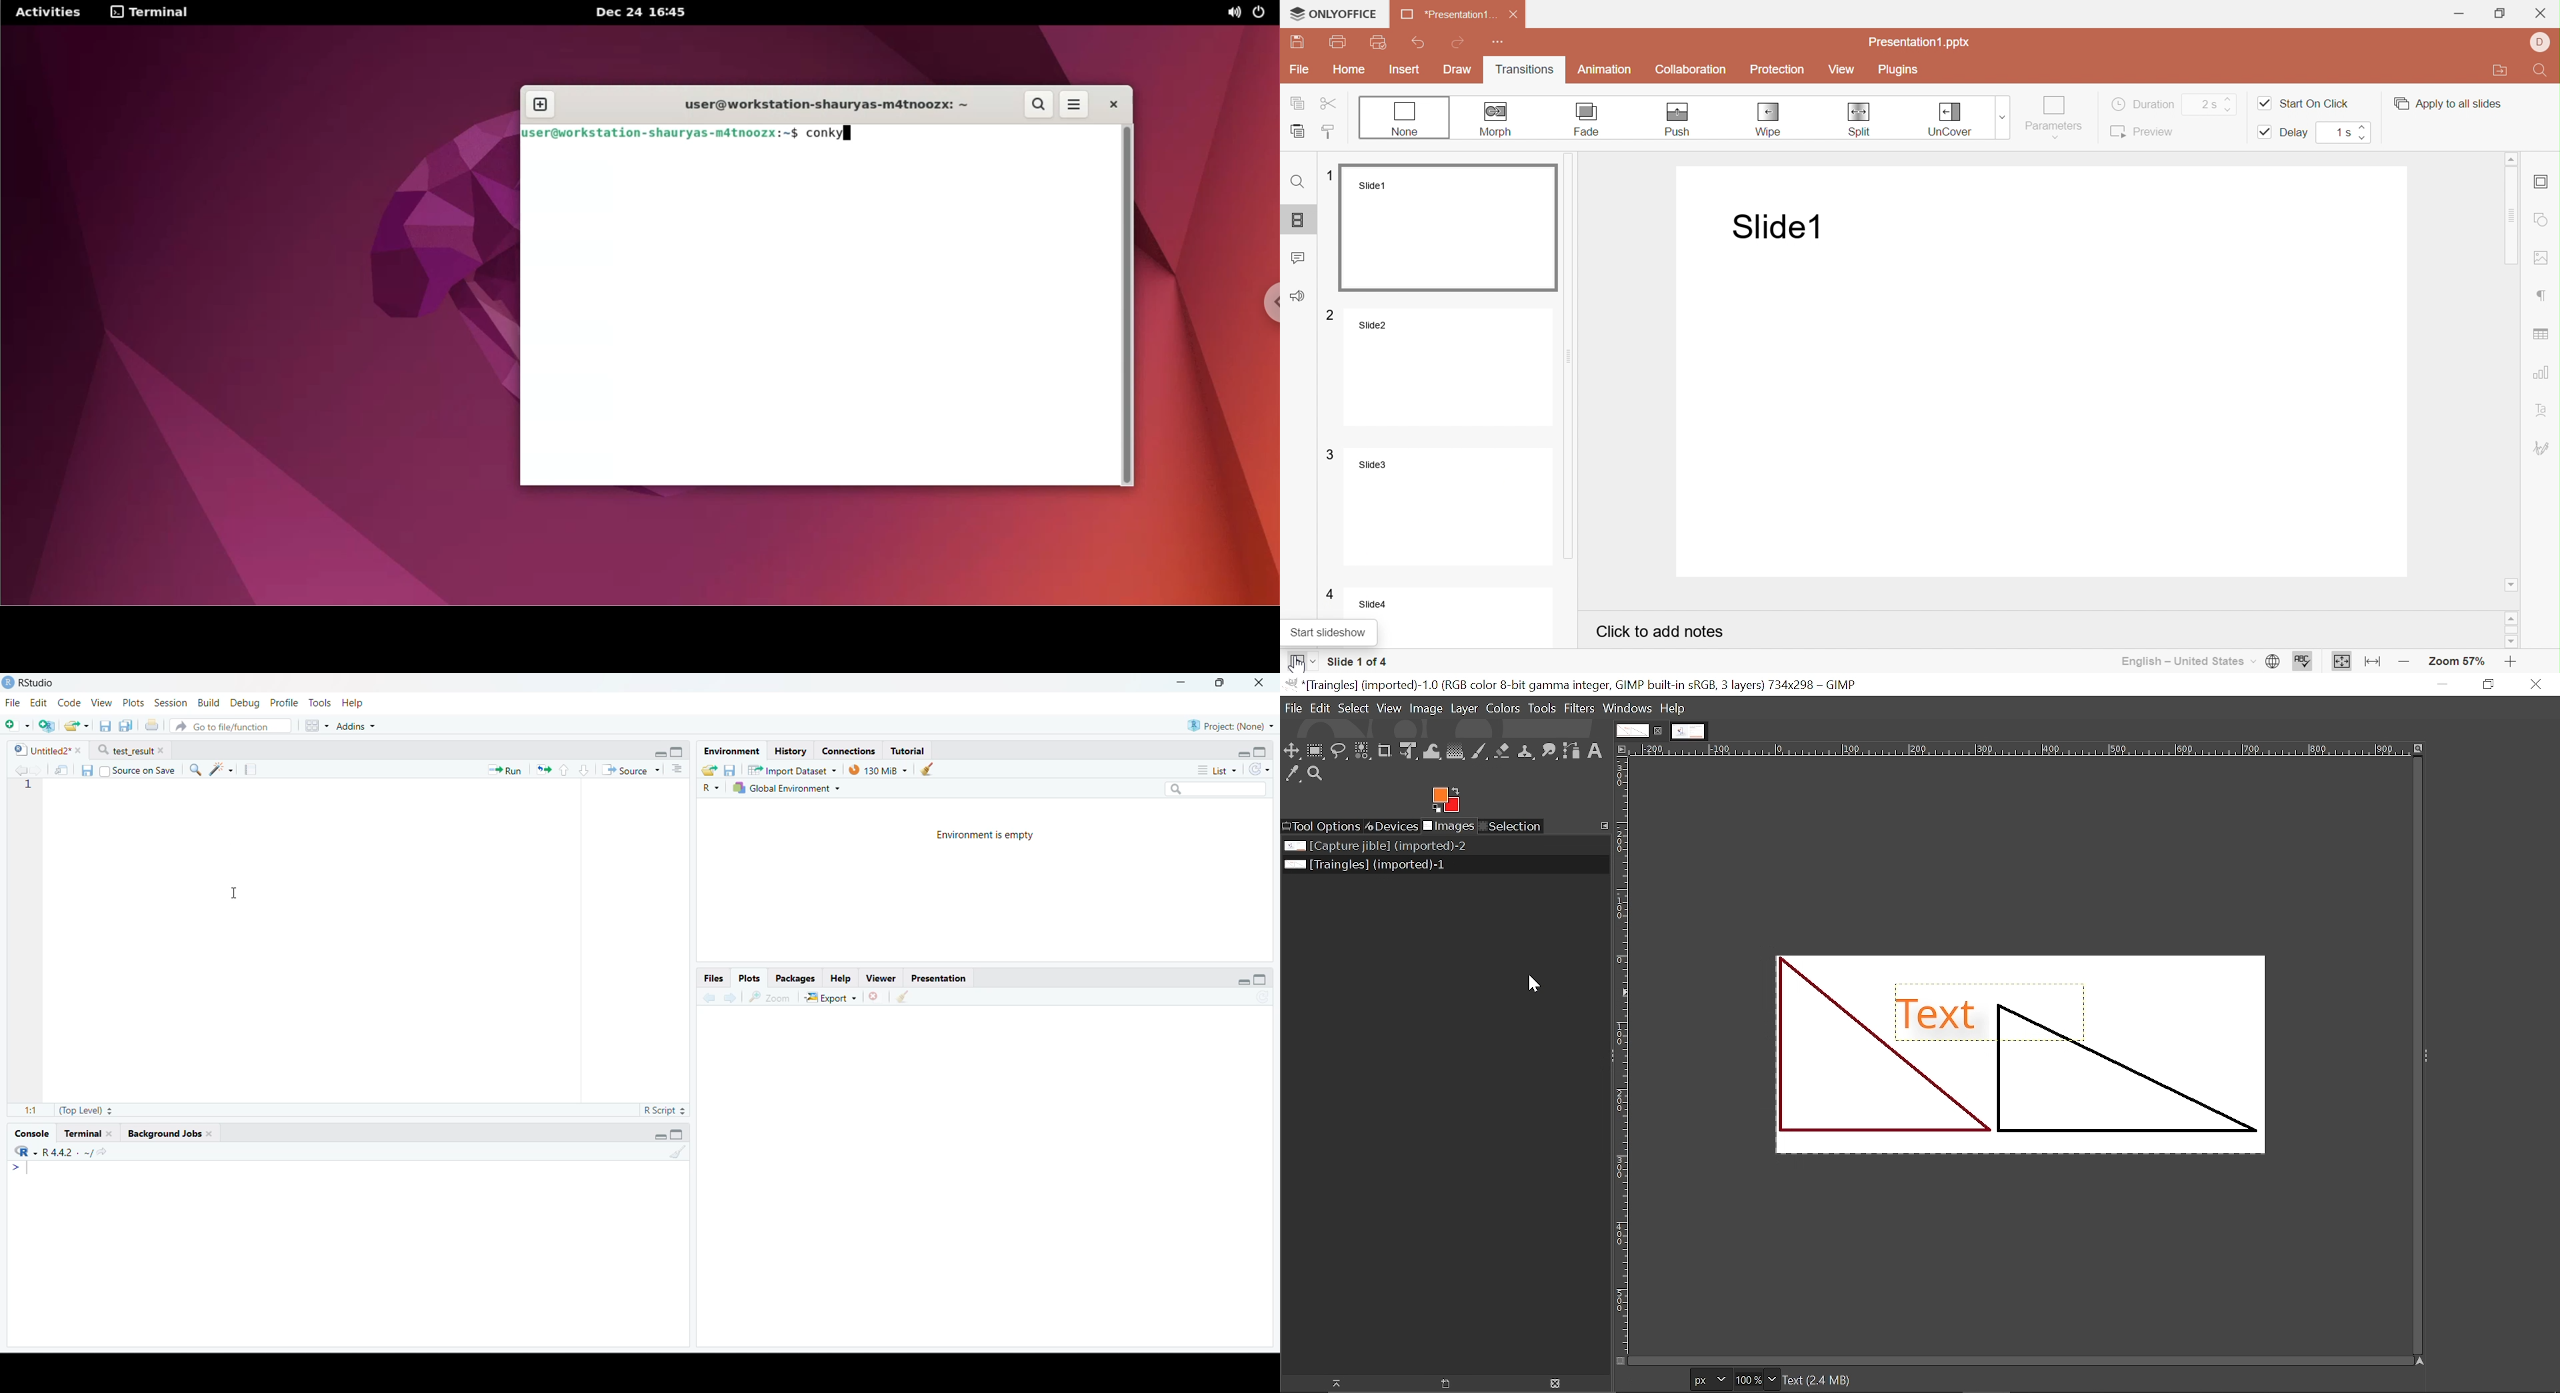 Image resolution: width=2576 pixels, height=1400 pixels. I want to click on Scroll bar, so click(1575, 355).